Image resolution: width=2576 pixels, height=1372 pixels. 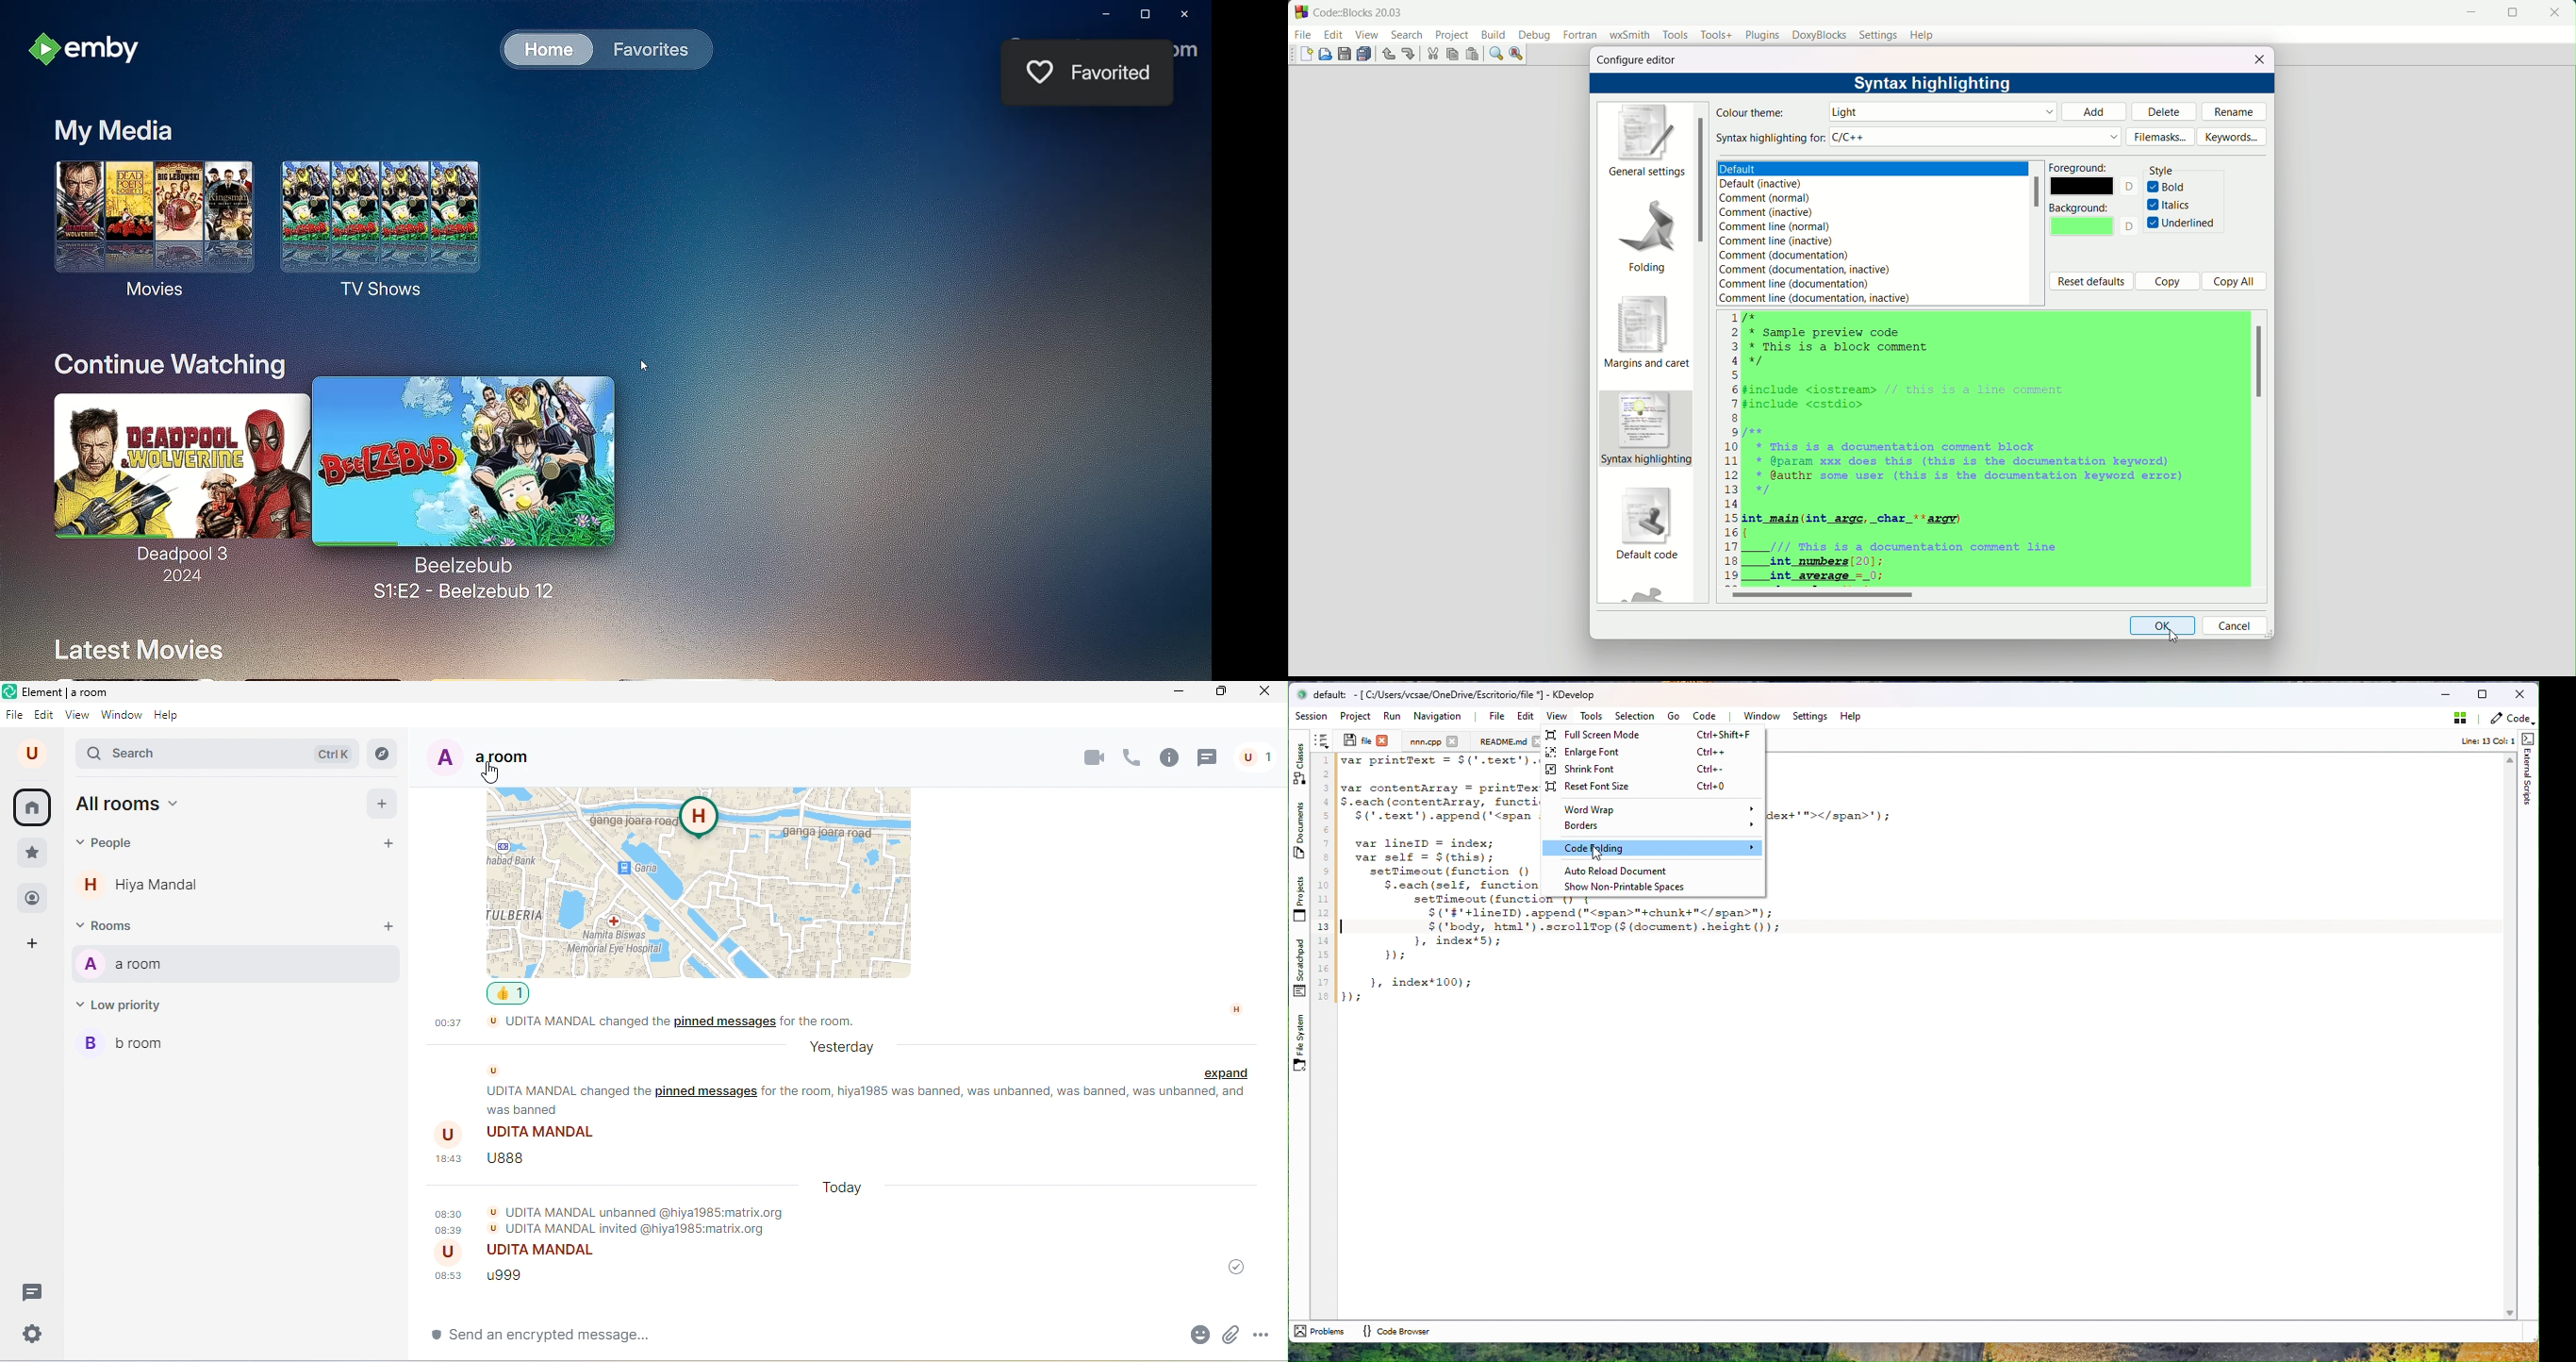 I want to click on edit, so click(x=45, y=715).